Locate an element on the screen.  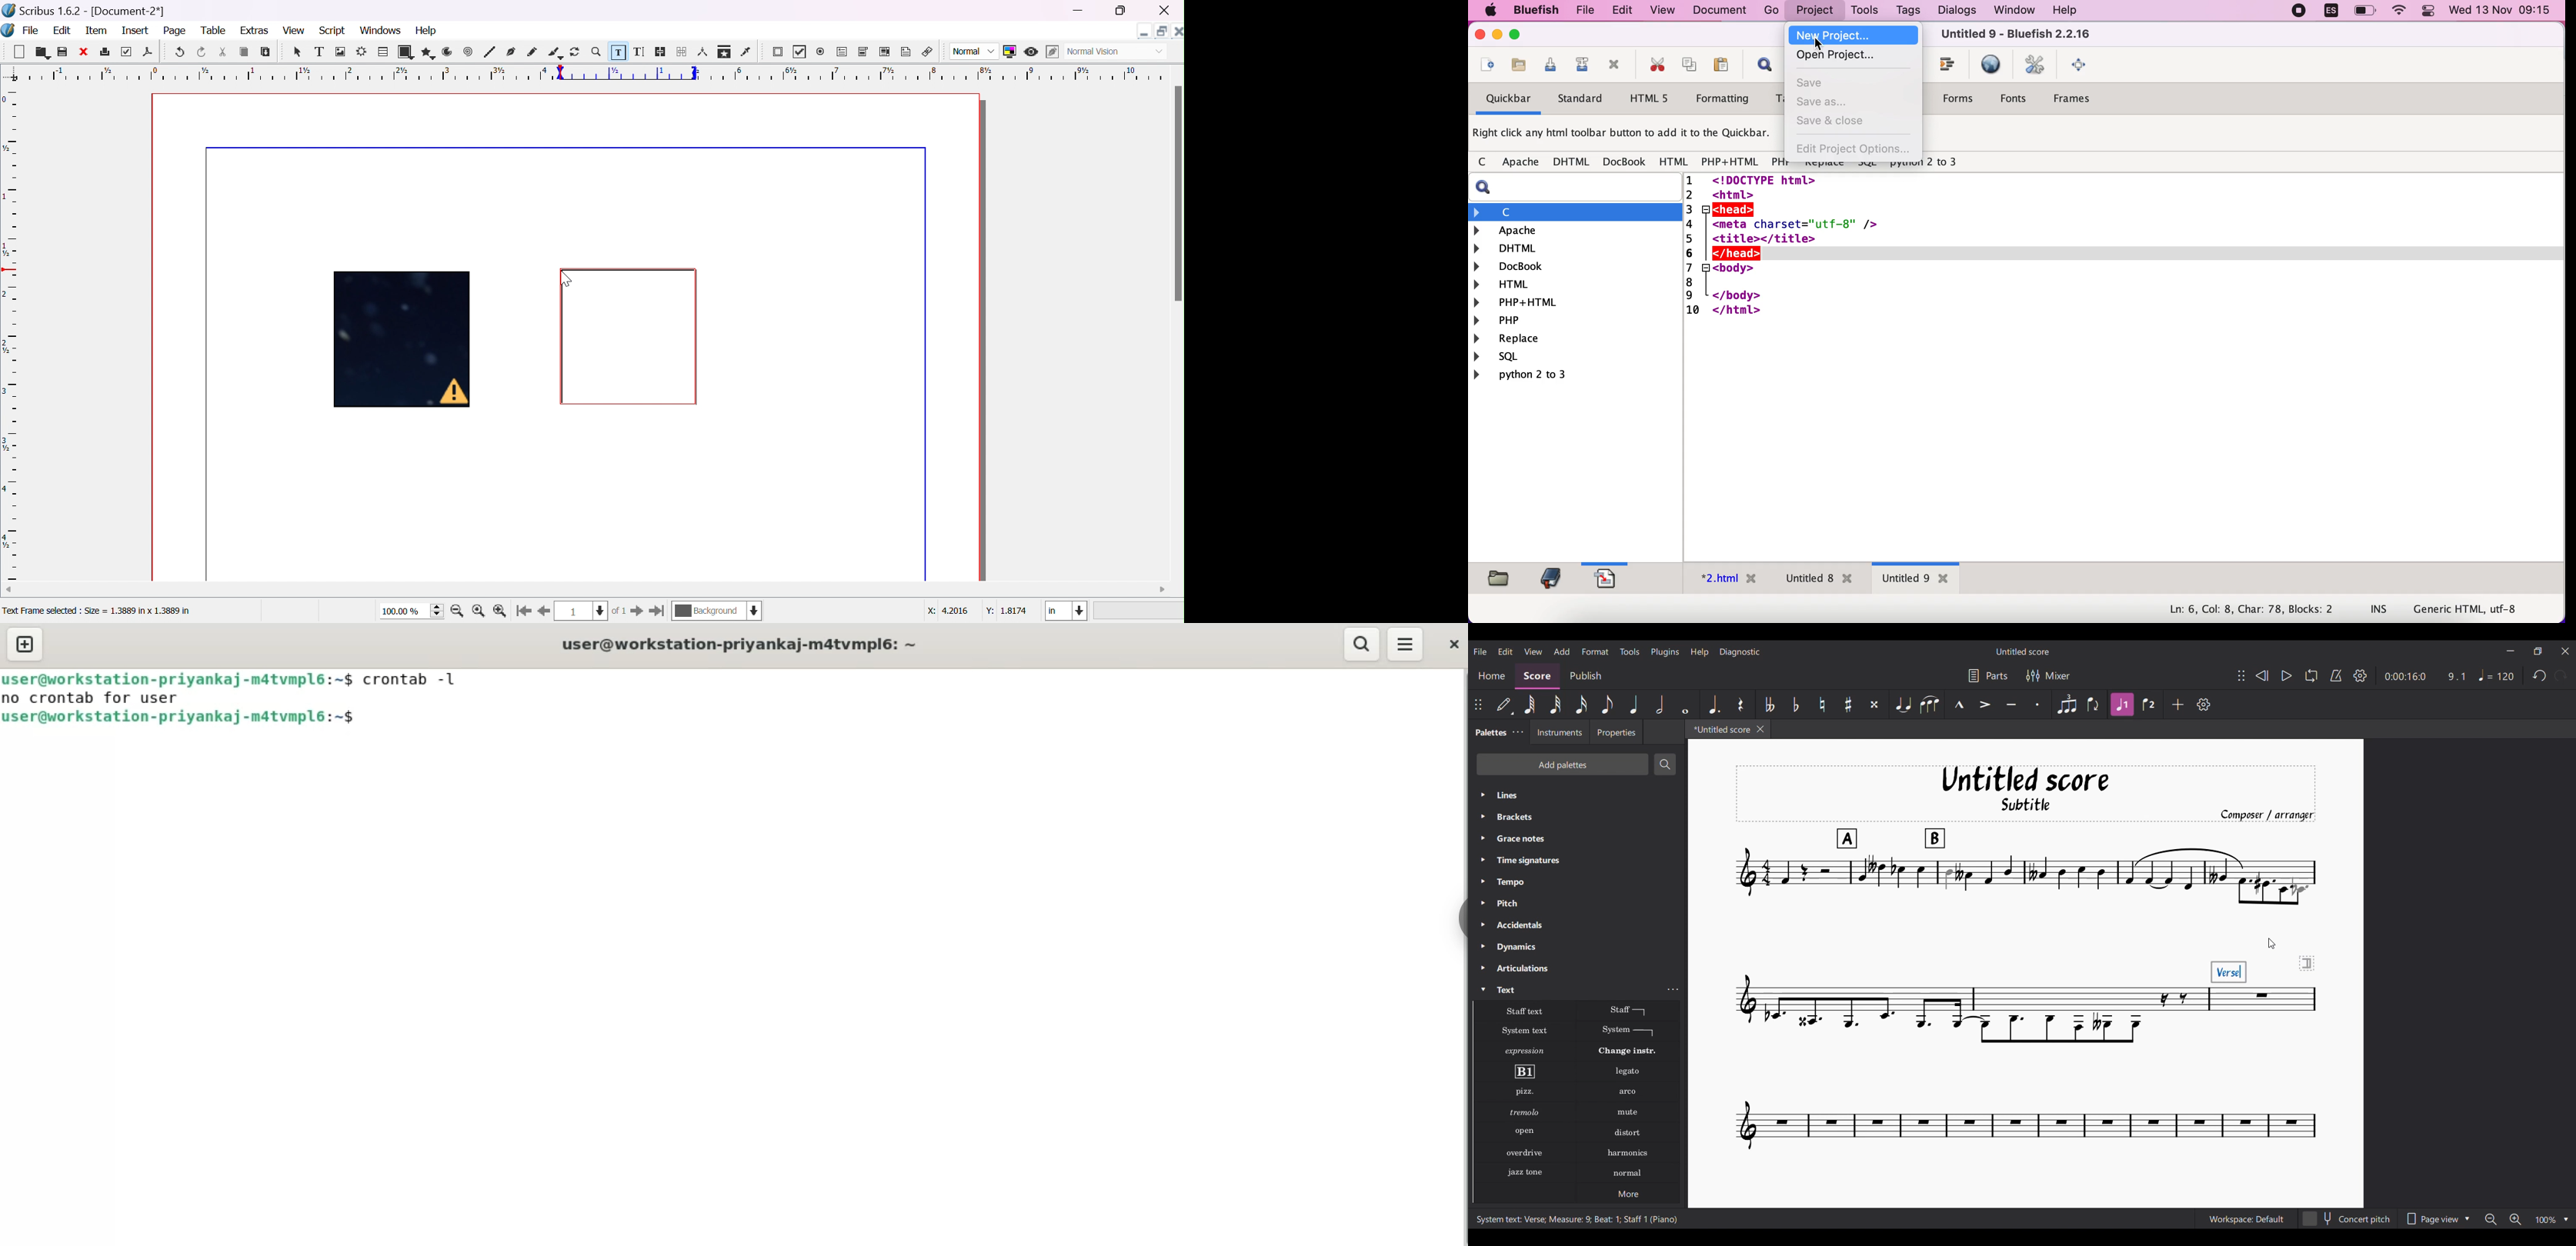
copy is located at coordinates (244, 52).